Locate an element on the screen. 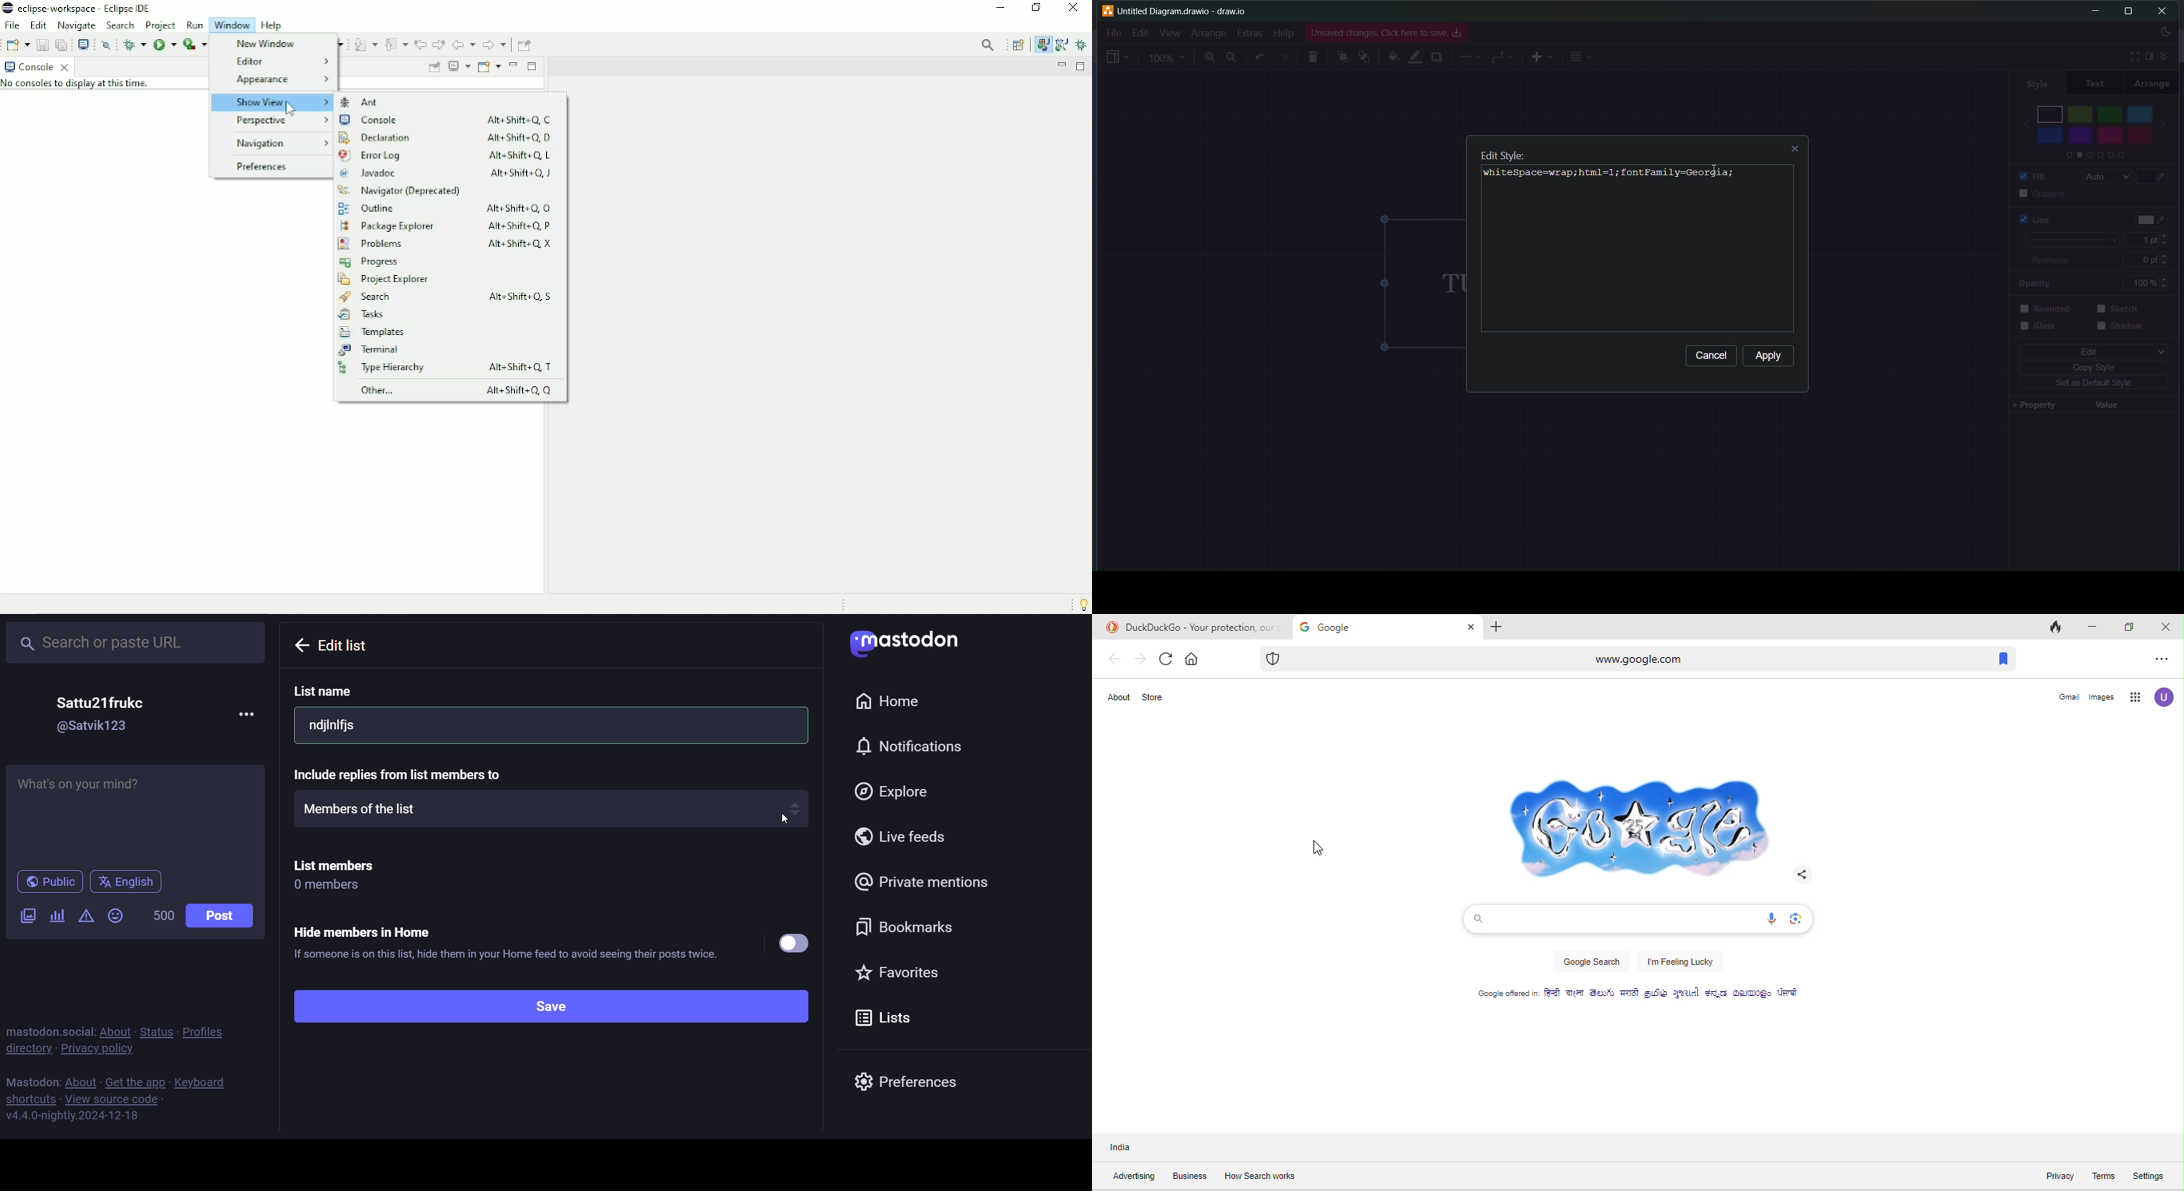 The image size is (2184, 1204). ndjlnifis | is located at coordinates (550, 726).